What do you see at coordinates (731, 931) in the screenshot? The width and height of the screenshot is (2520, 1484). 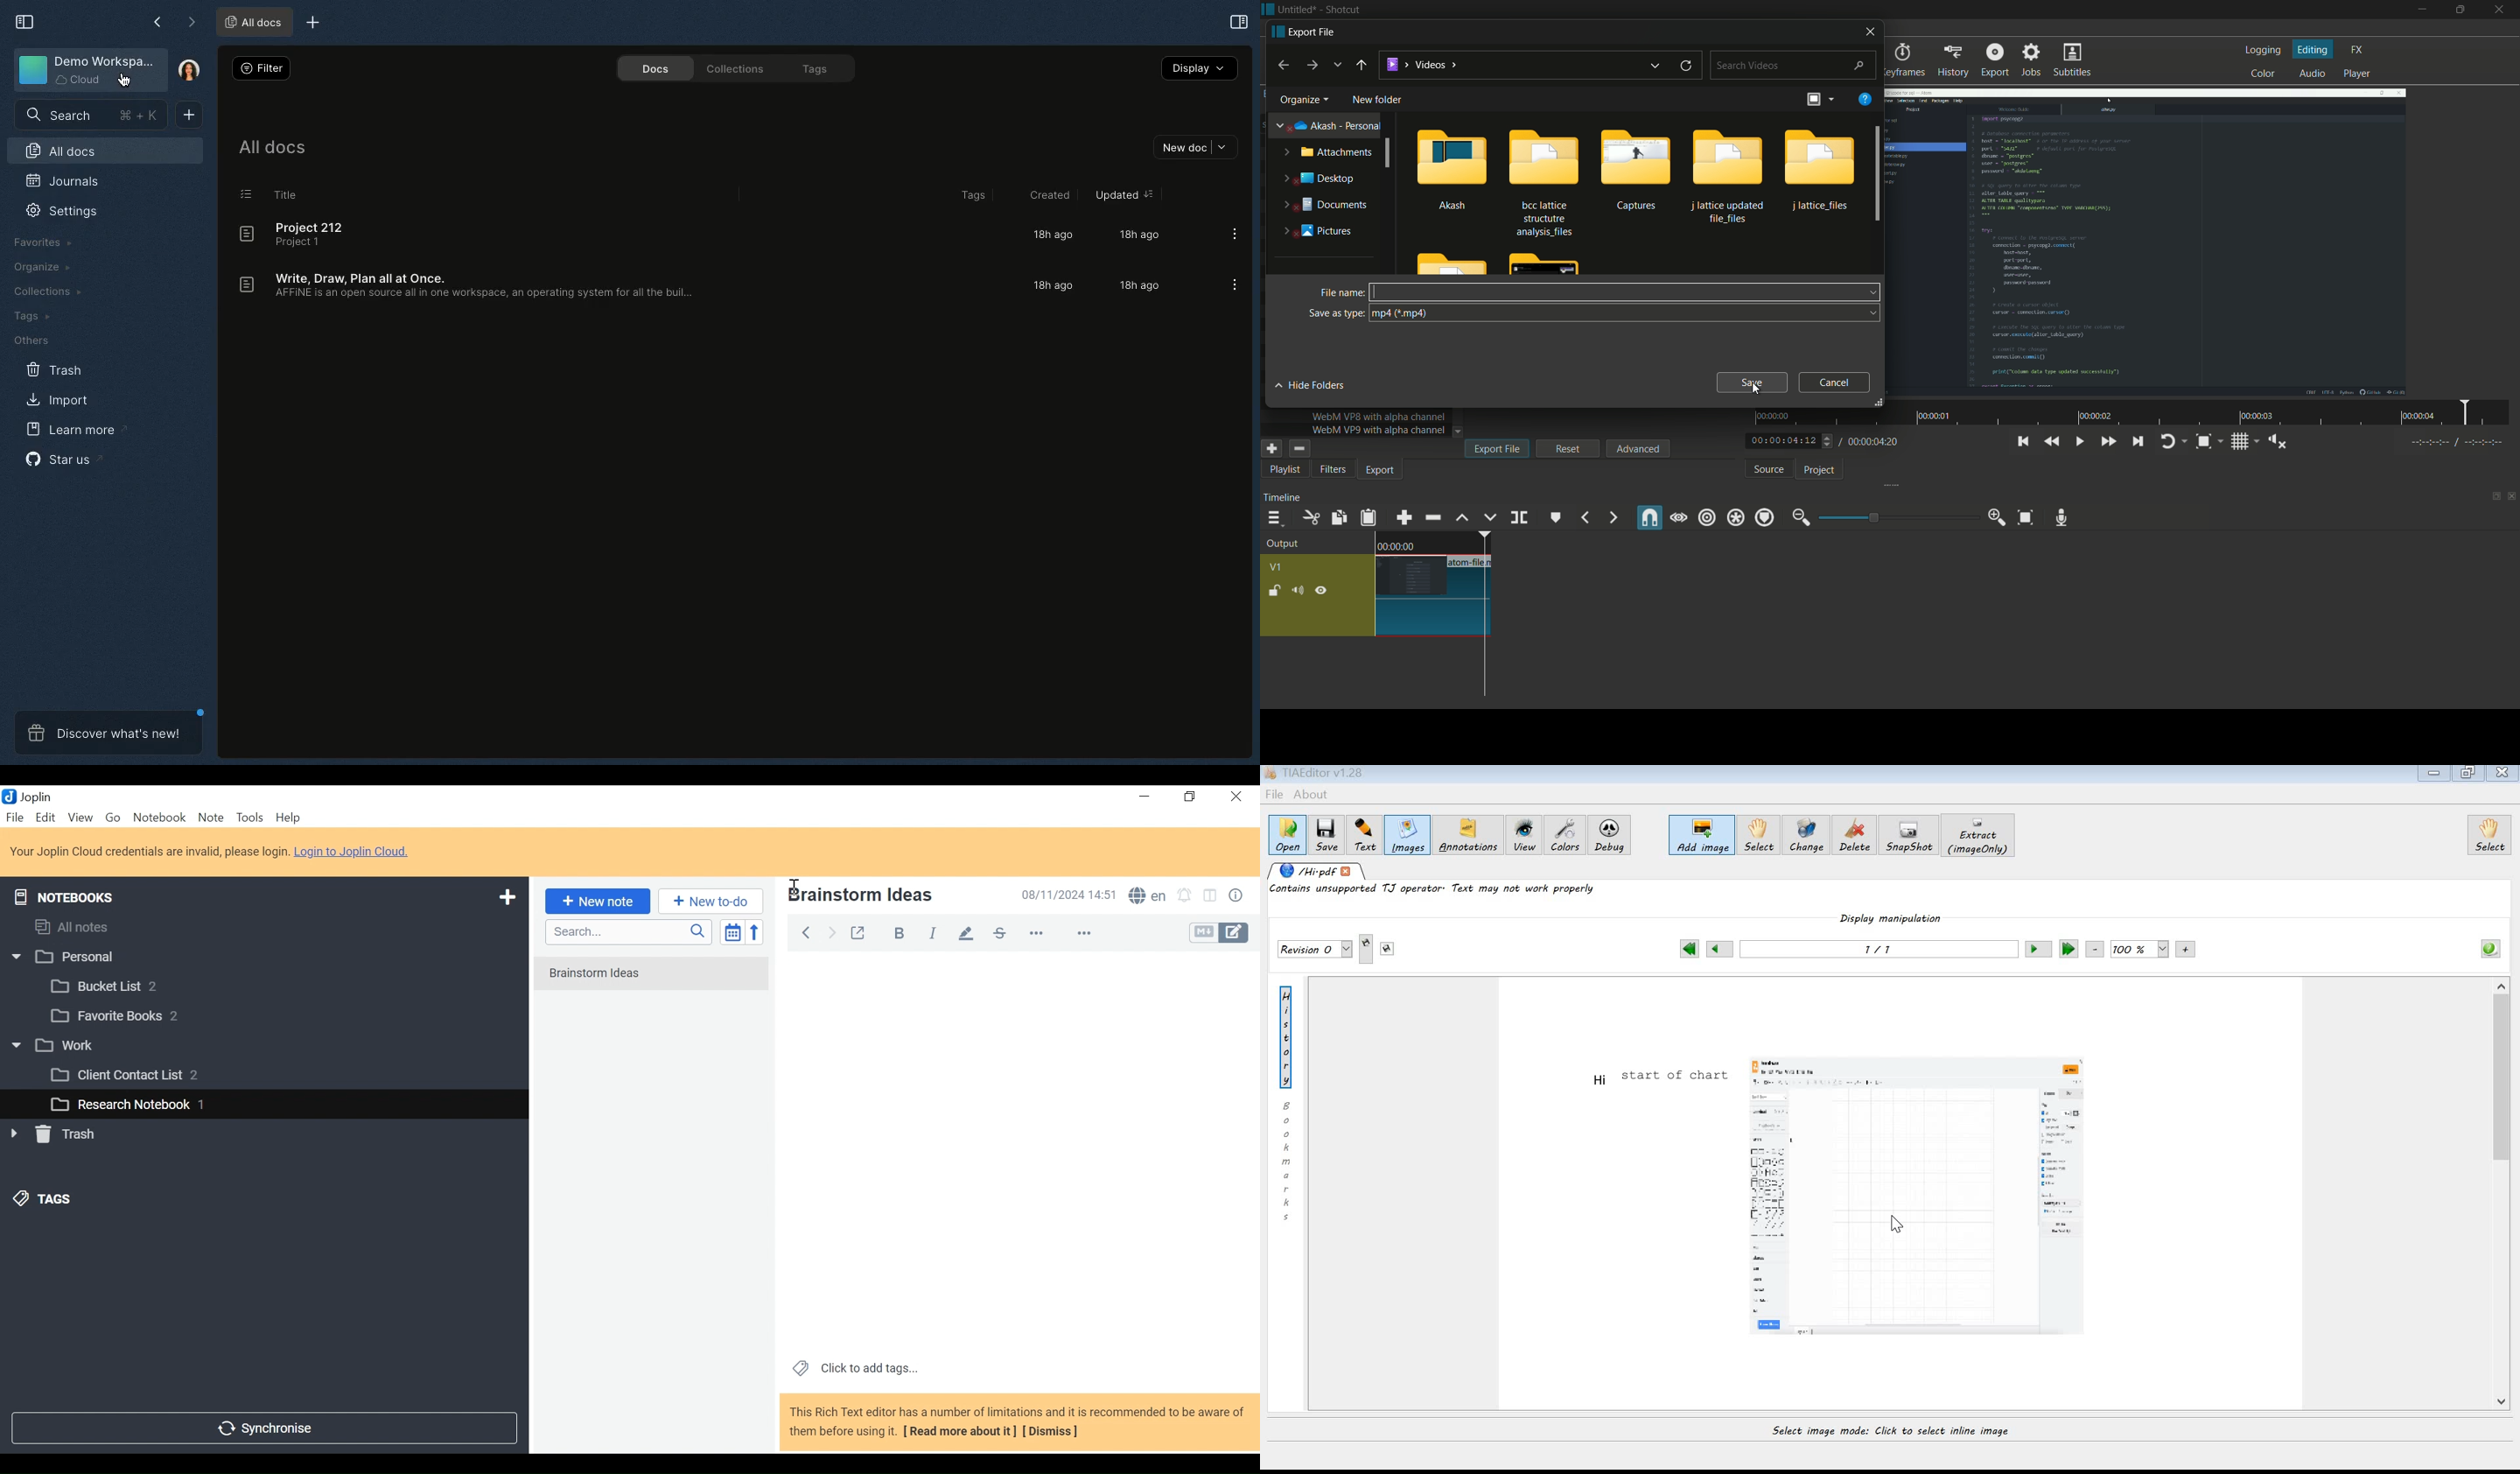 I see `Toggle sort order field` at bounding box center [731, 931].